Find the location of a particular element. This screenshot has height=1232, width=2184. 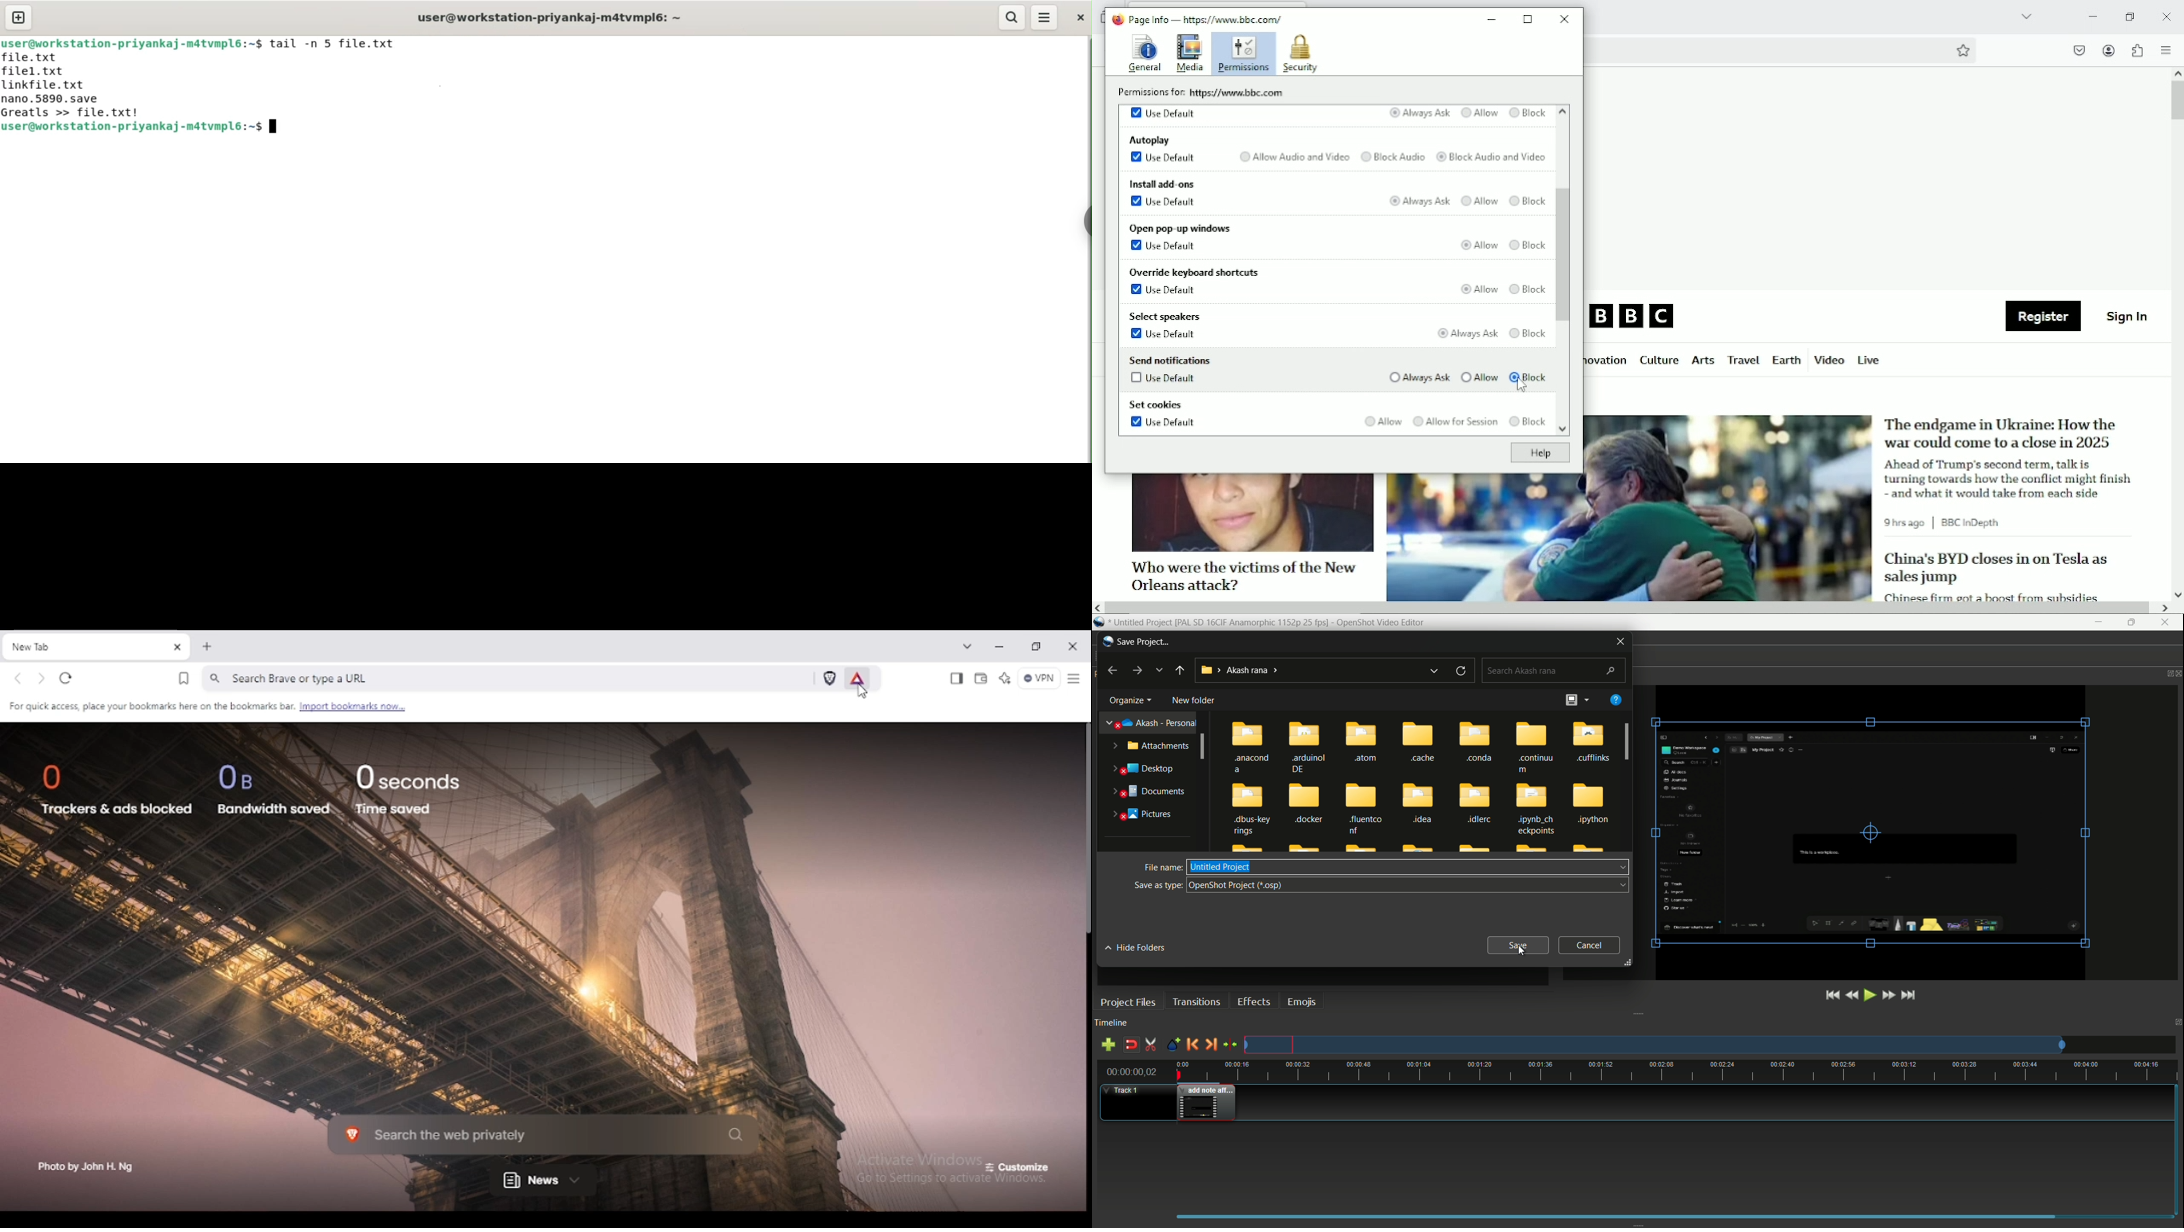

Use default is located at coordinates (1167, 292).